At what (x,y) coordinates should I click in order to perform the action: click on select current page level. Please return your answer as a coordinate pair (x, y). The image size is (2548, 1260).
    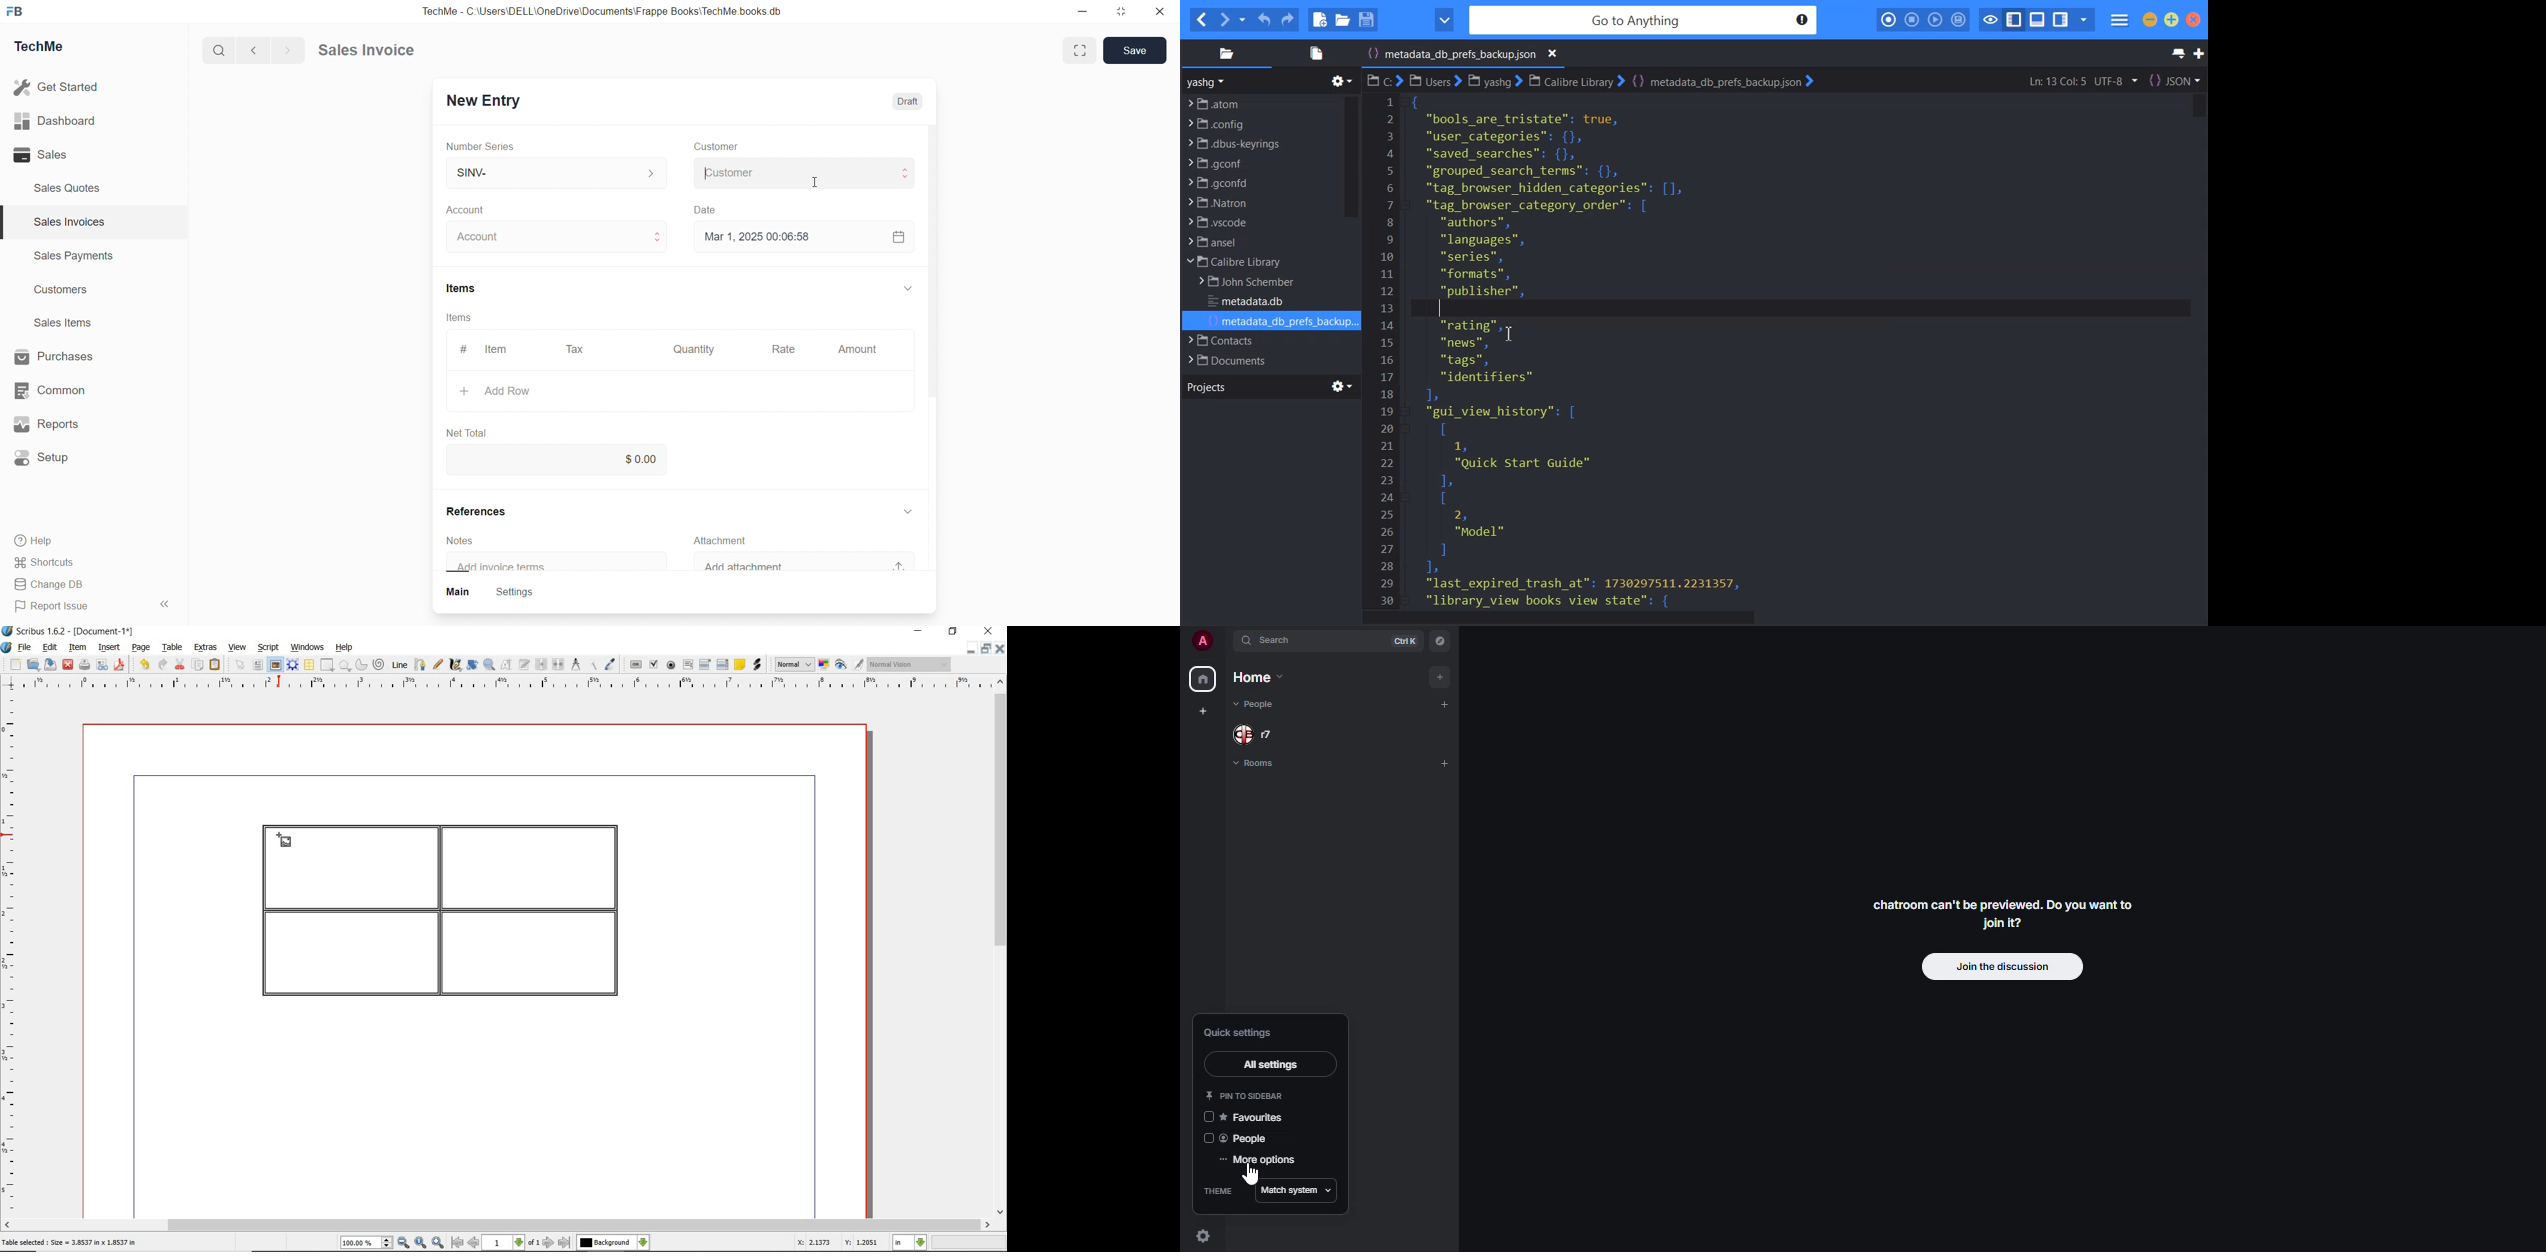
    Looking at the image, I should click on (511, 1242).